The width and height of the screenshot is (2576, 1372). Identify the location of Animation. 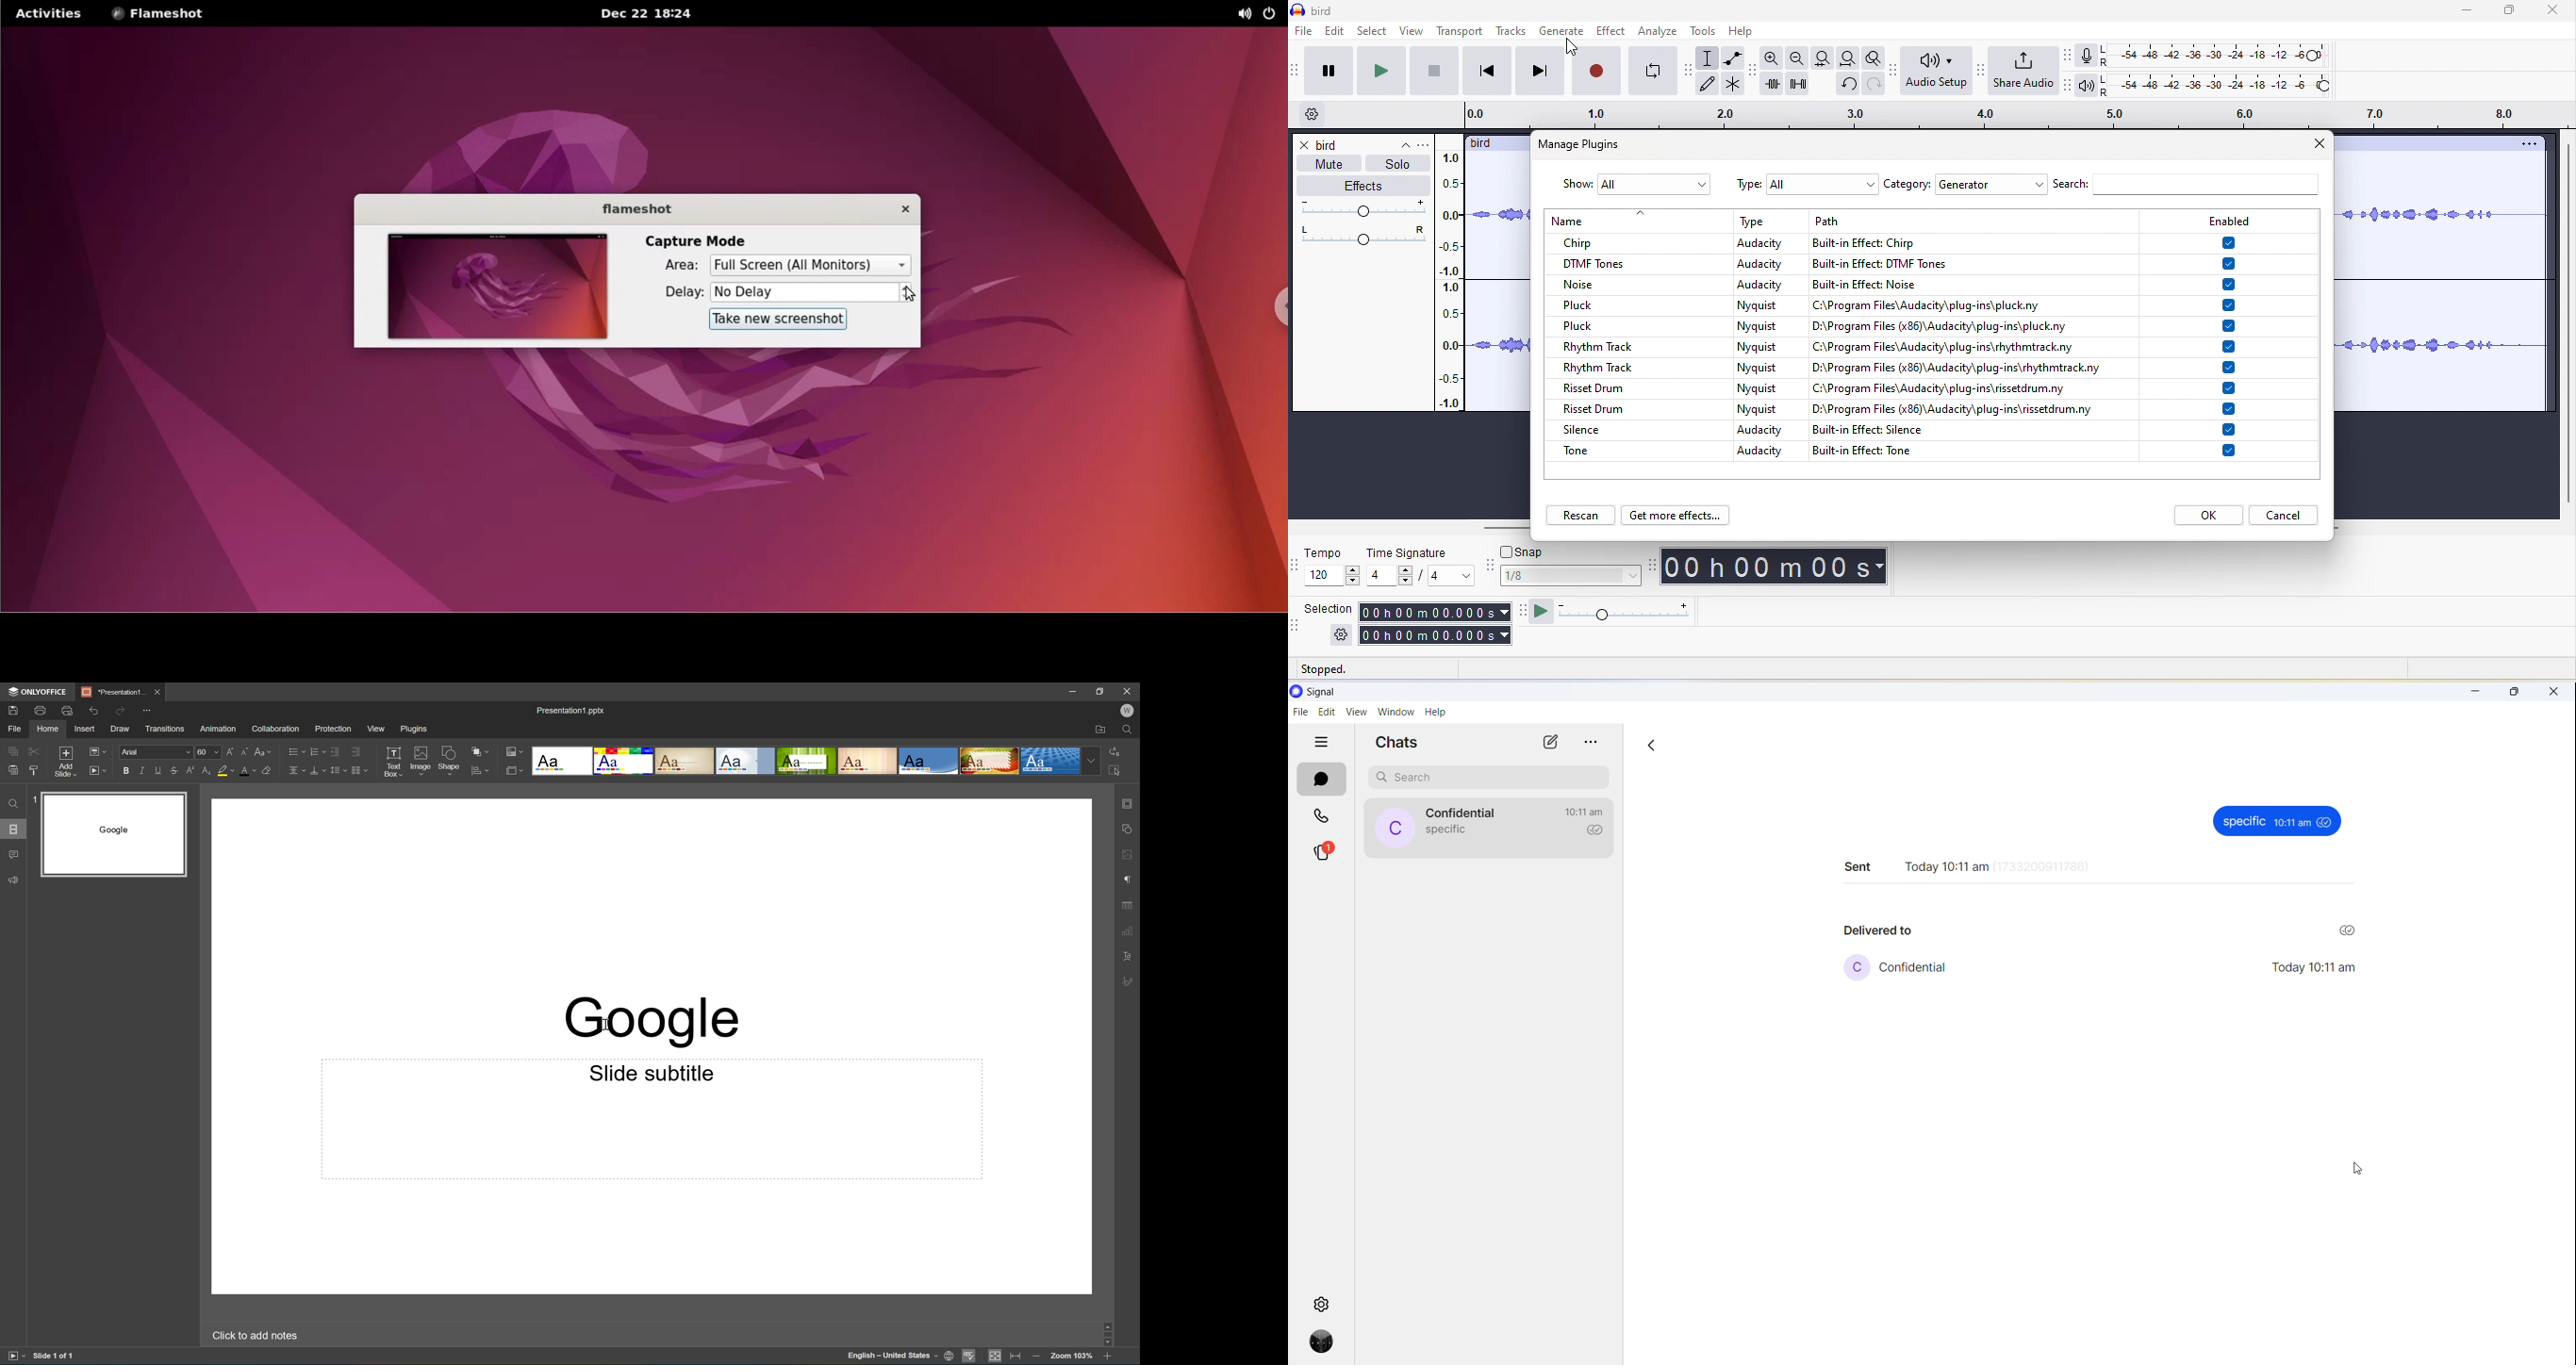
(221, 729).